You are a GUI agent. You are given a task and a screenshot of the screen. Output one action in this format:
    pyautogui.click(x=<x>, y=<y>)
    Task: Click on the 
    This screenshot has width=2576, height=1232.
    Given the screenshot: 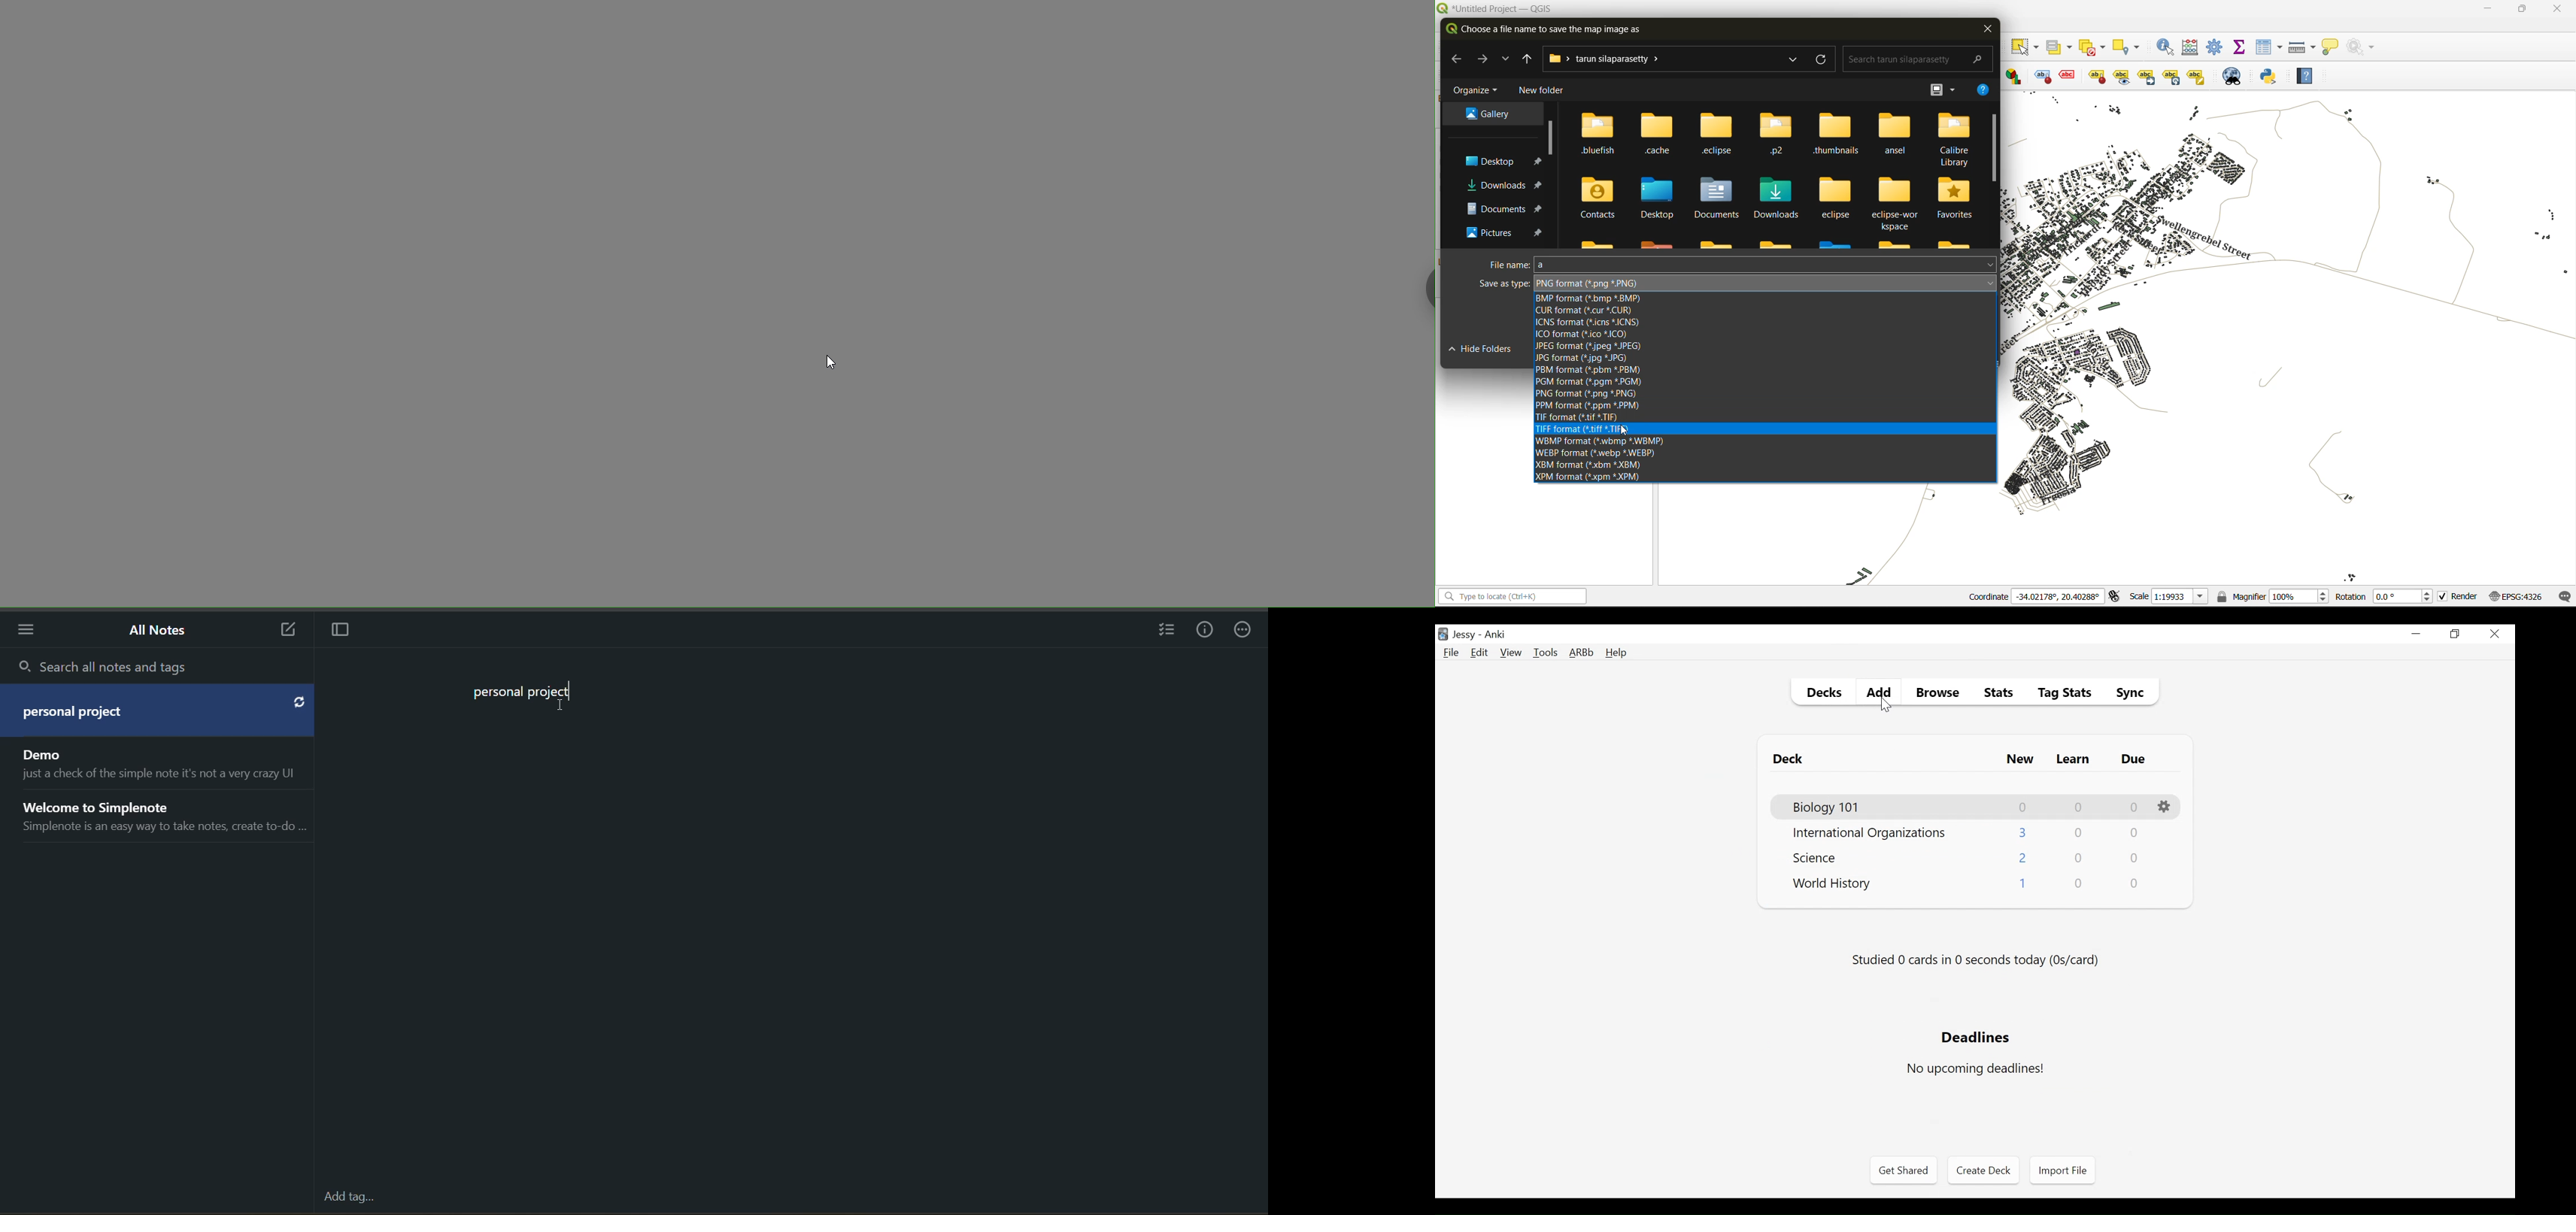 What is the action you would take?
    pyautogui.click(x=2079, y=884)
    